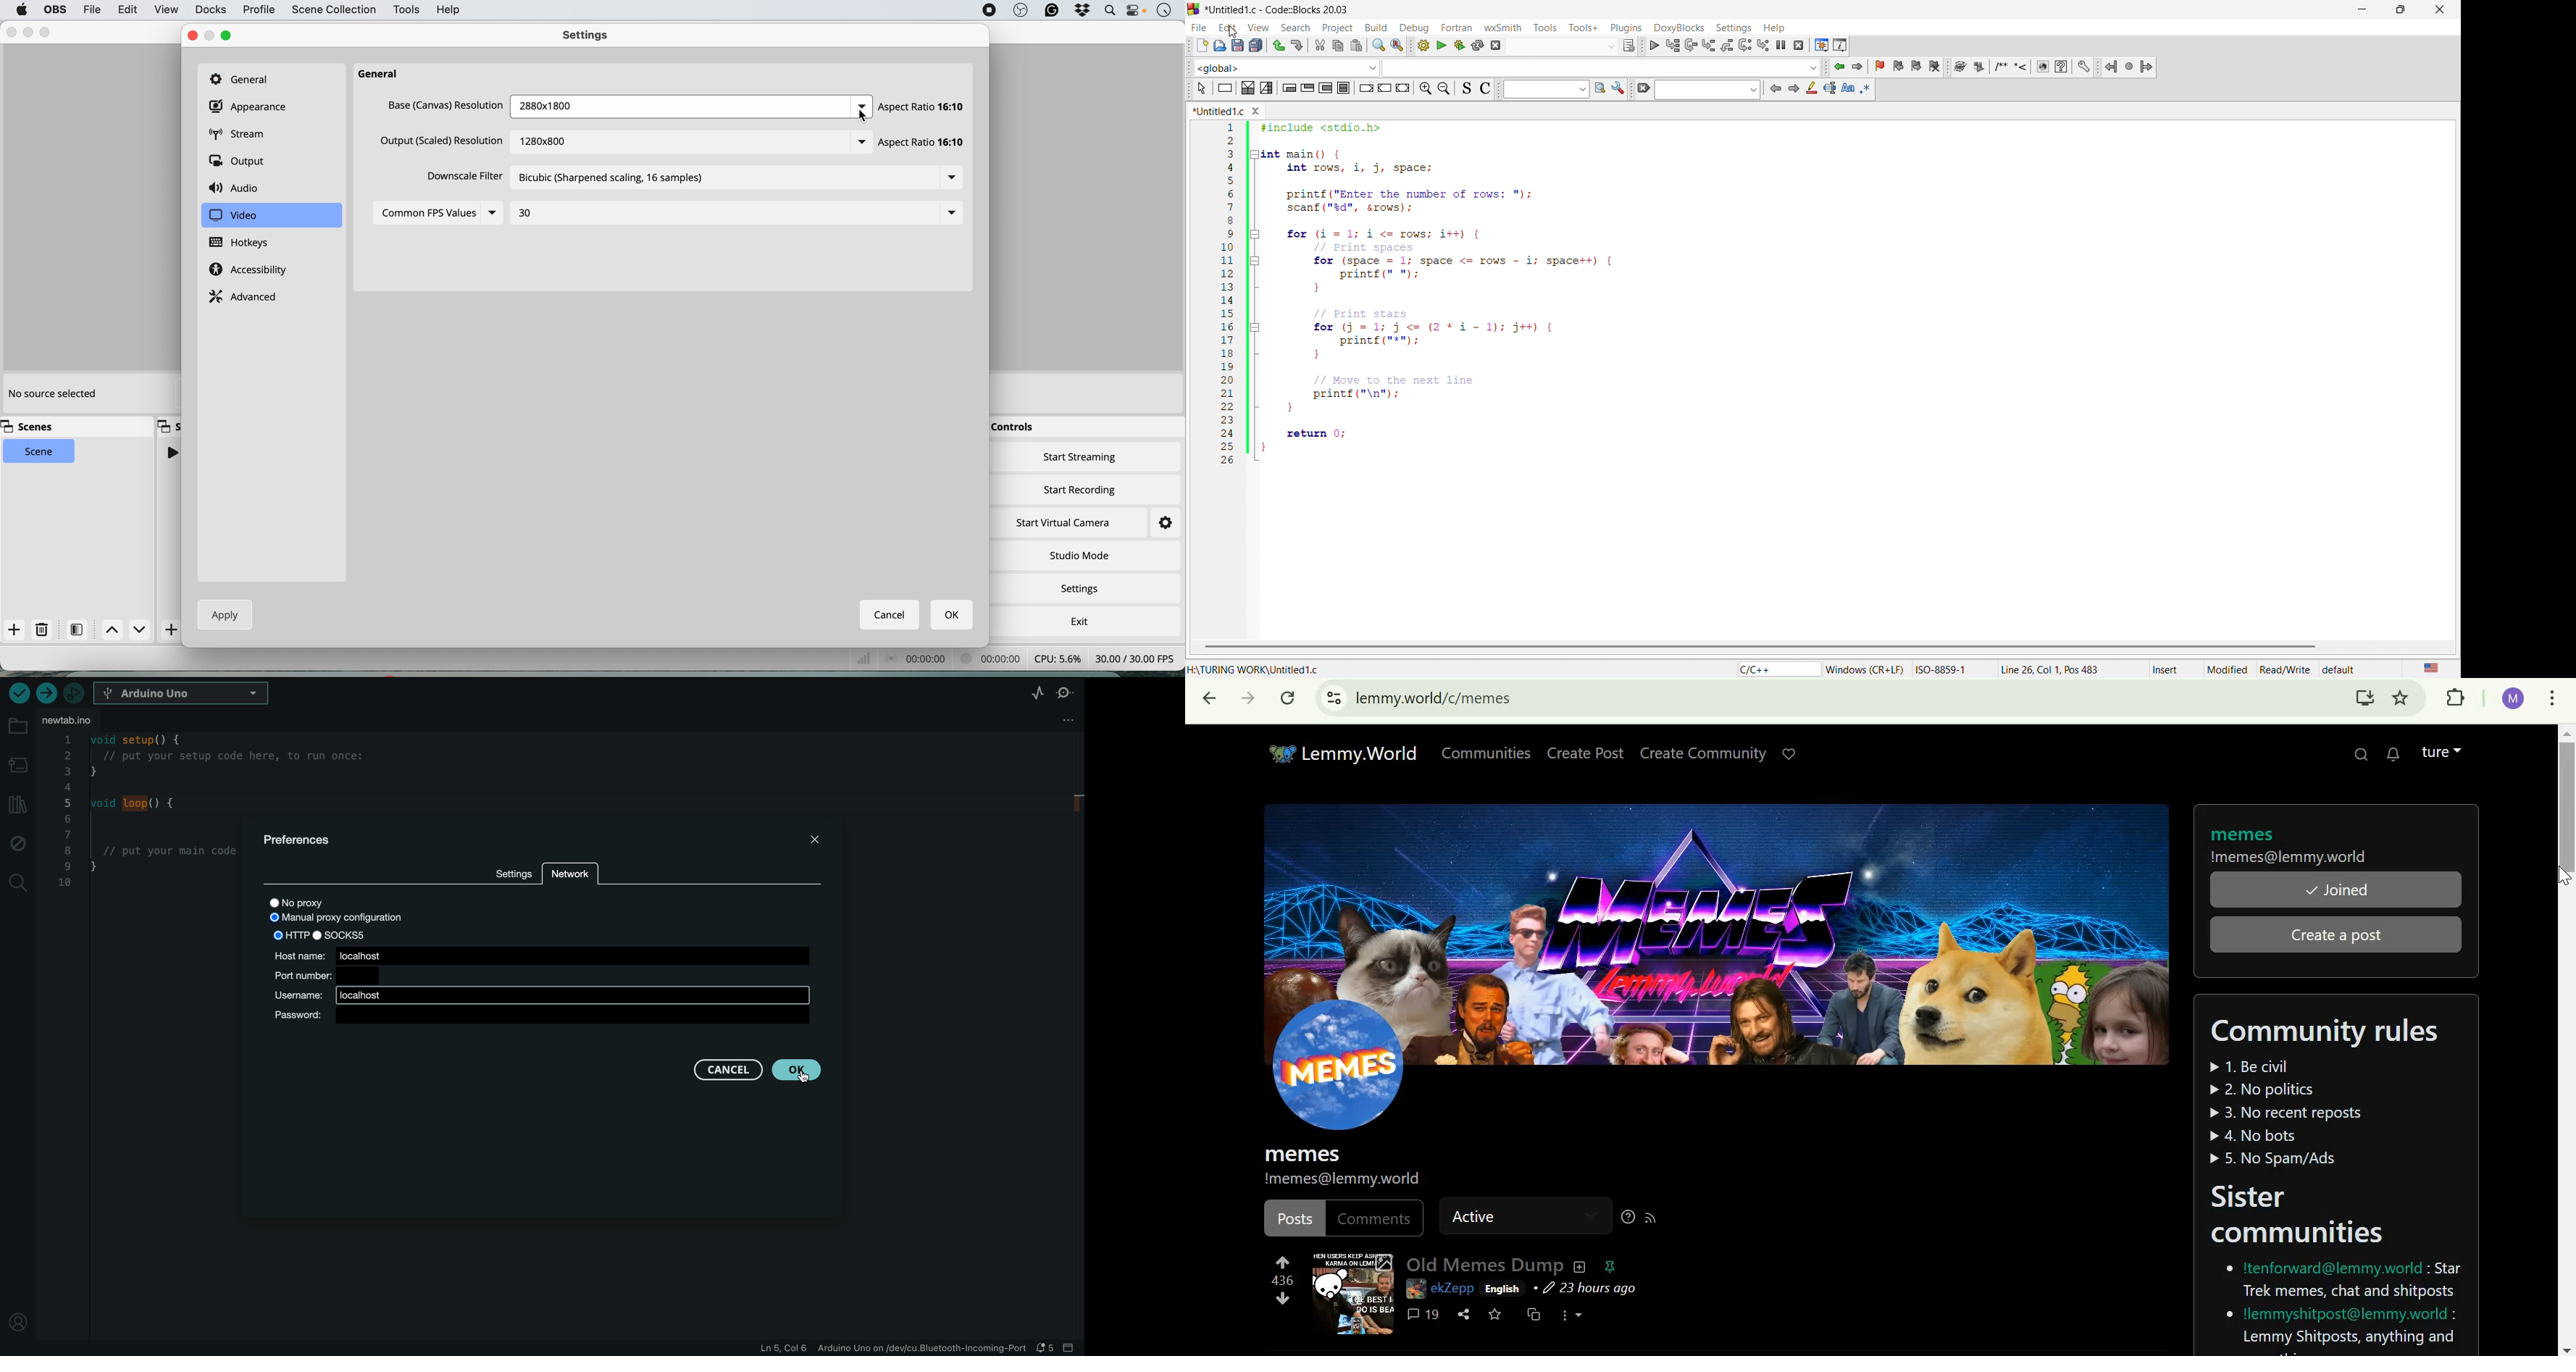 The image size is (2576, 1372). Describe the element at coordinates (550, 138) in the screenshot. I see `1280X800` at that location.